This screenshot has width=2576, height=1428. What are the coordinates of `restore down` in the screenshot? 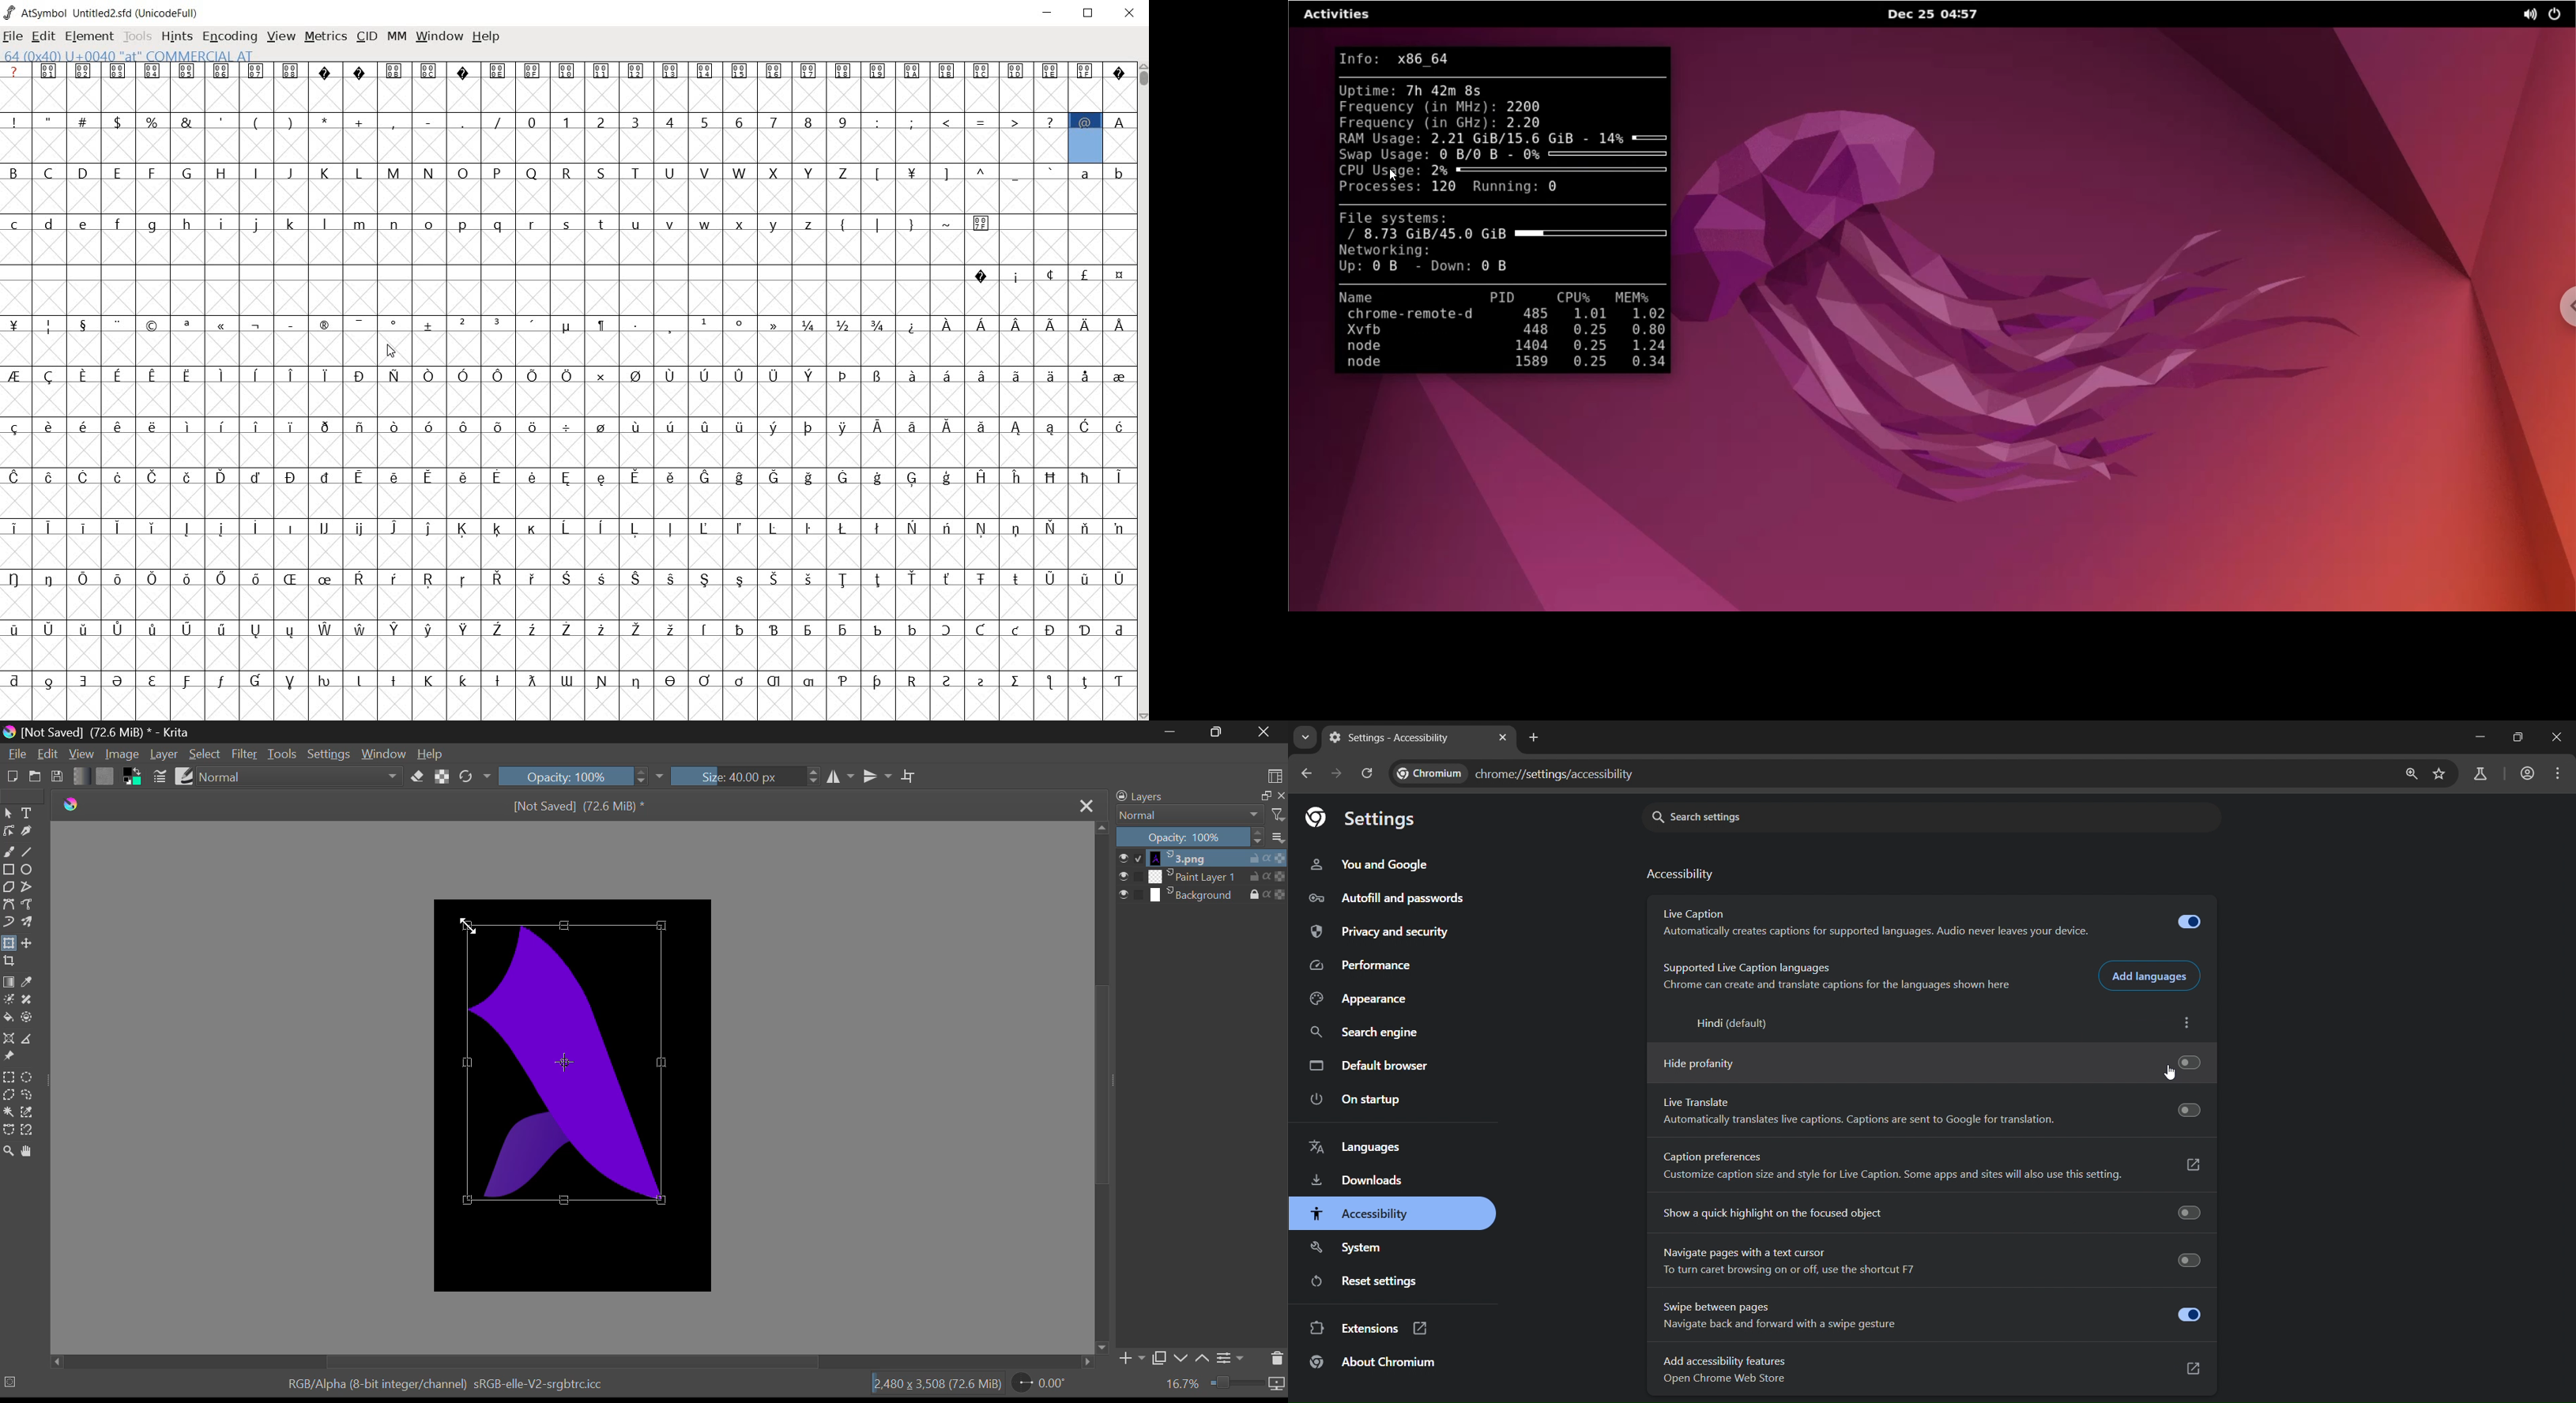 It's located at (2522, 736).